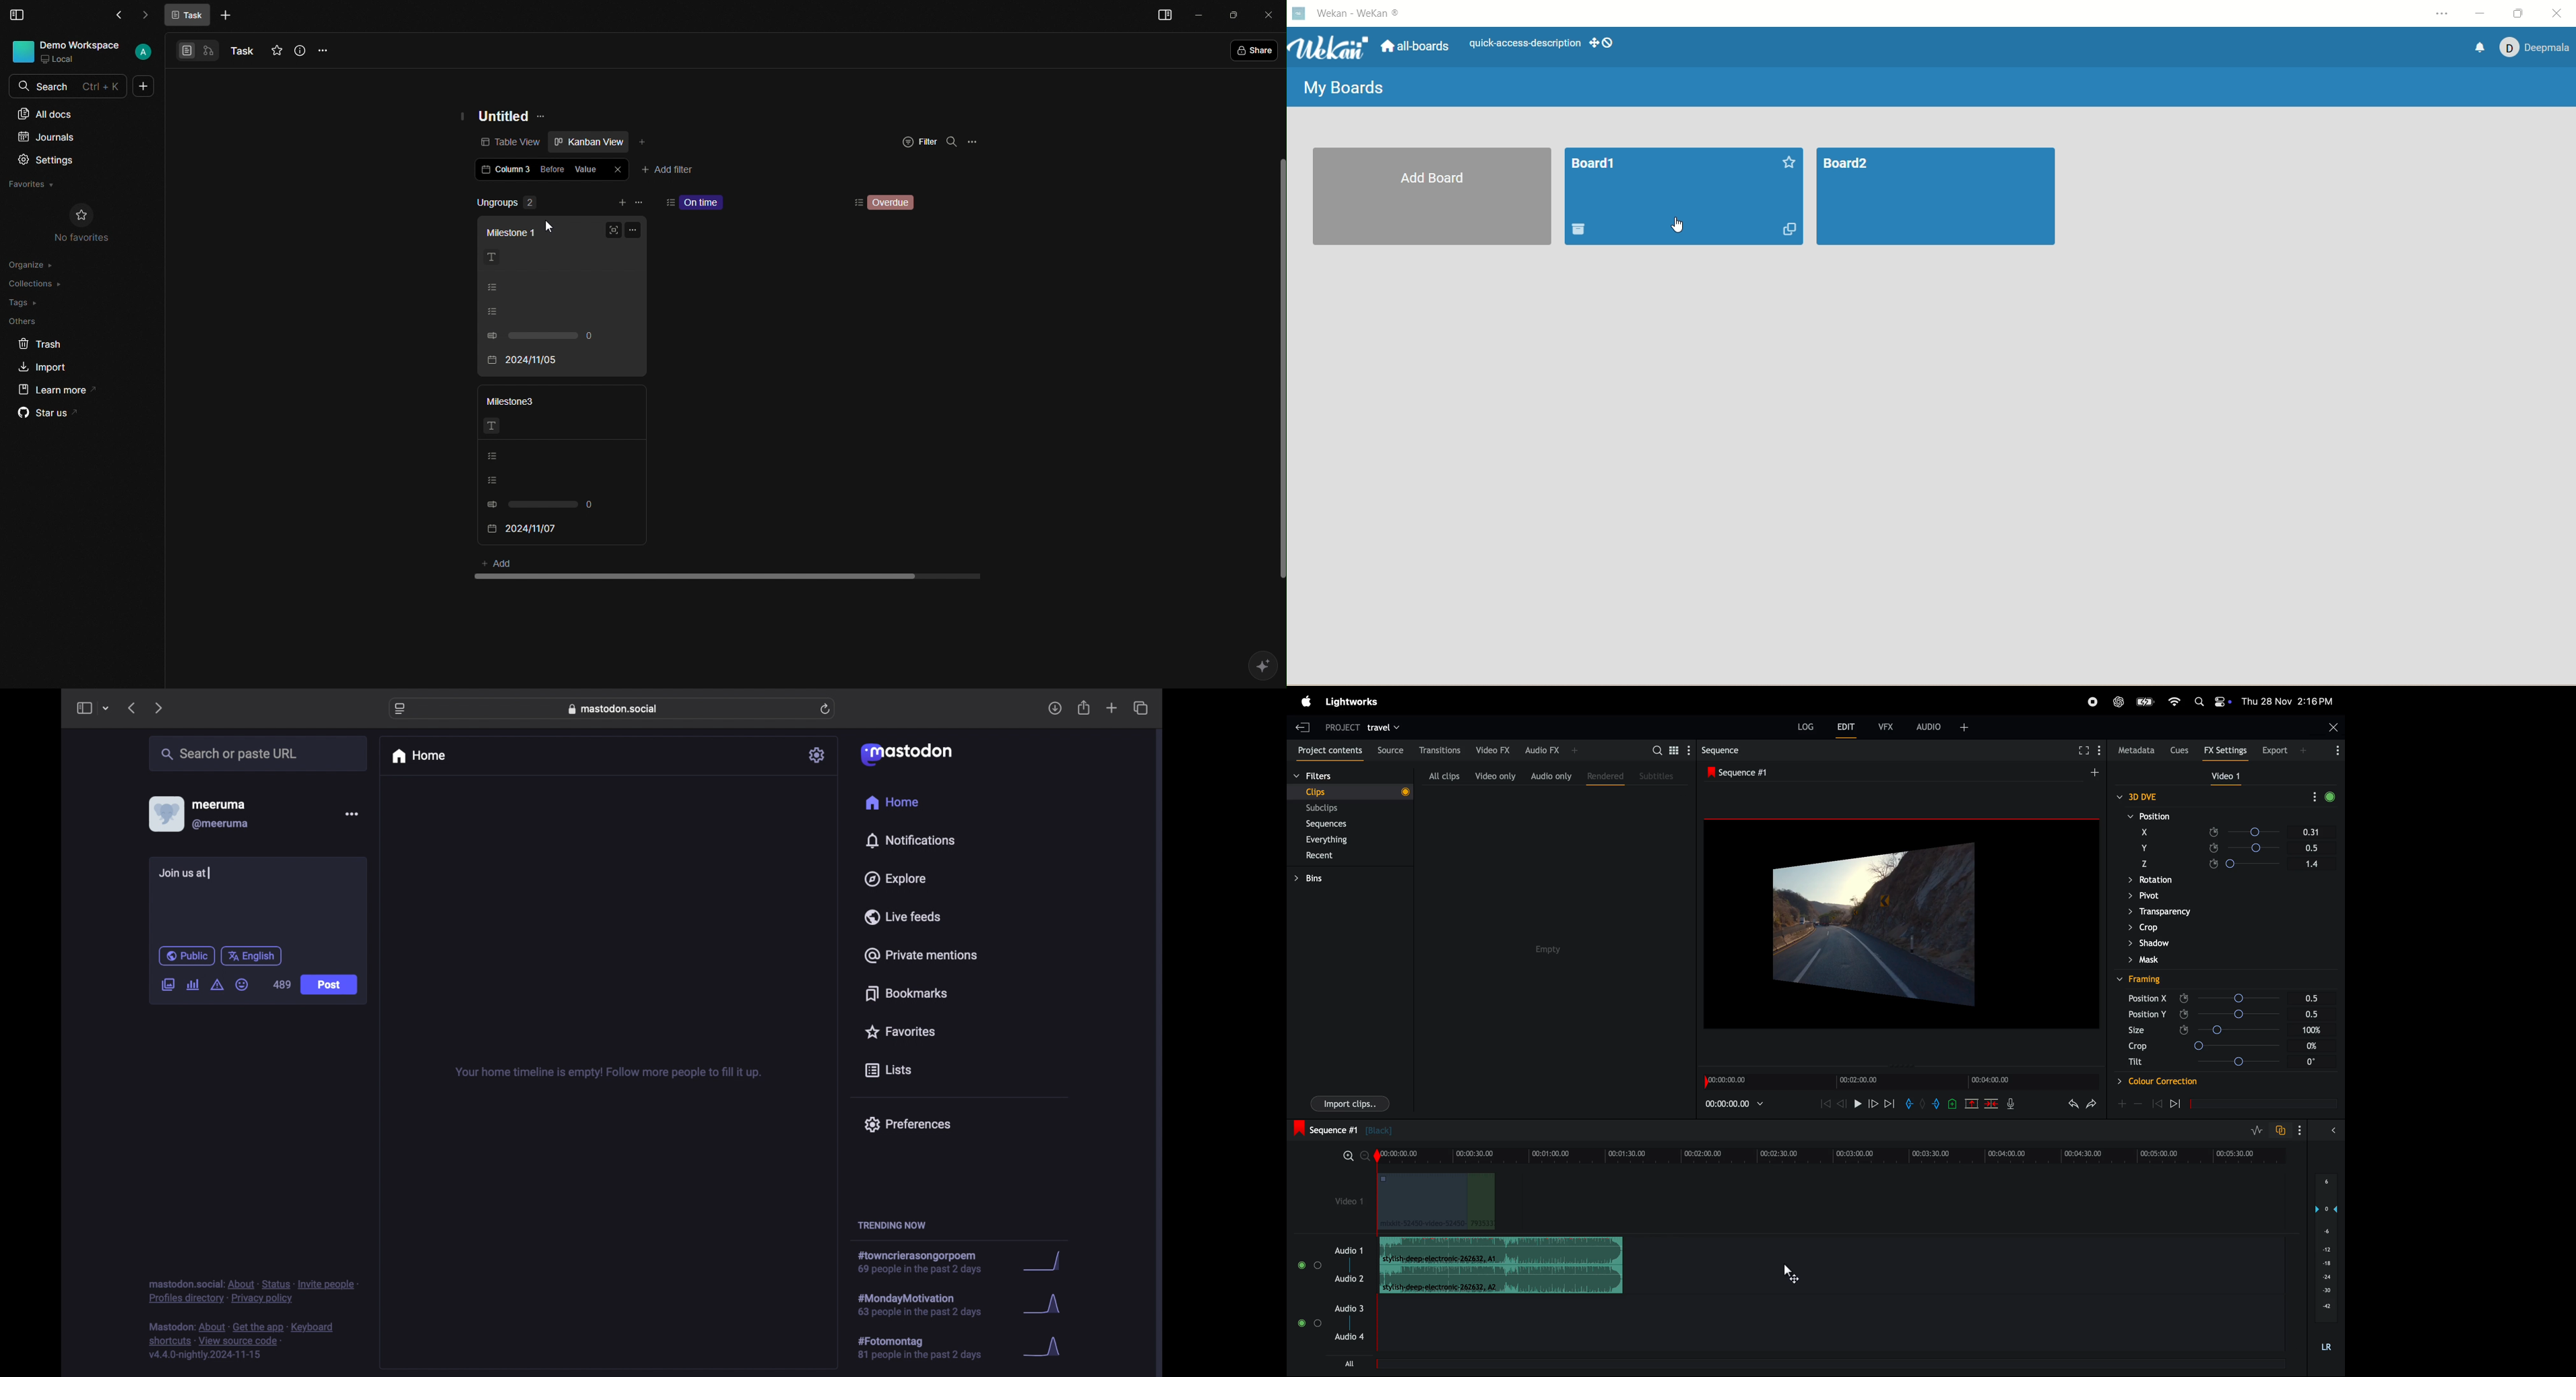  What do you see at coordinates (503, 258) in the screenshot?
I see `Text` at bounding box center [503, 258].